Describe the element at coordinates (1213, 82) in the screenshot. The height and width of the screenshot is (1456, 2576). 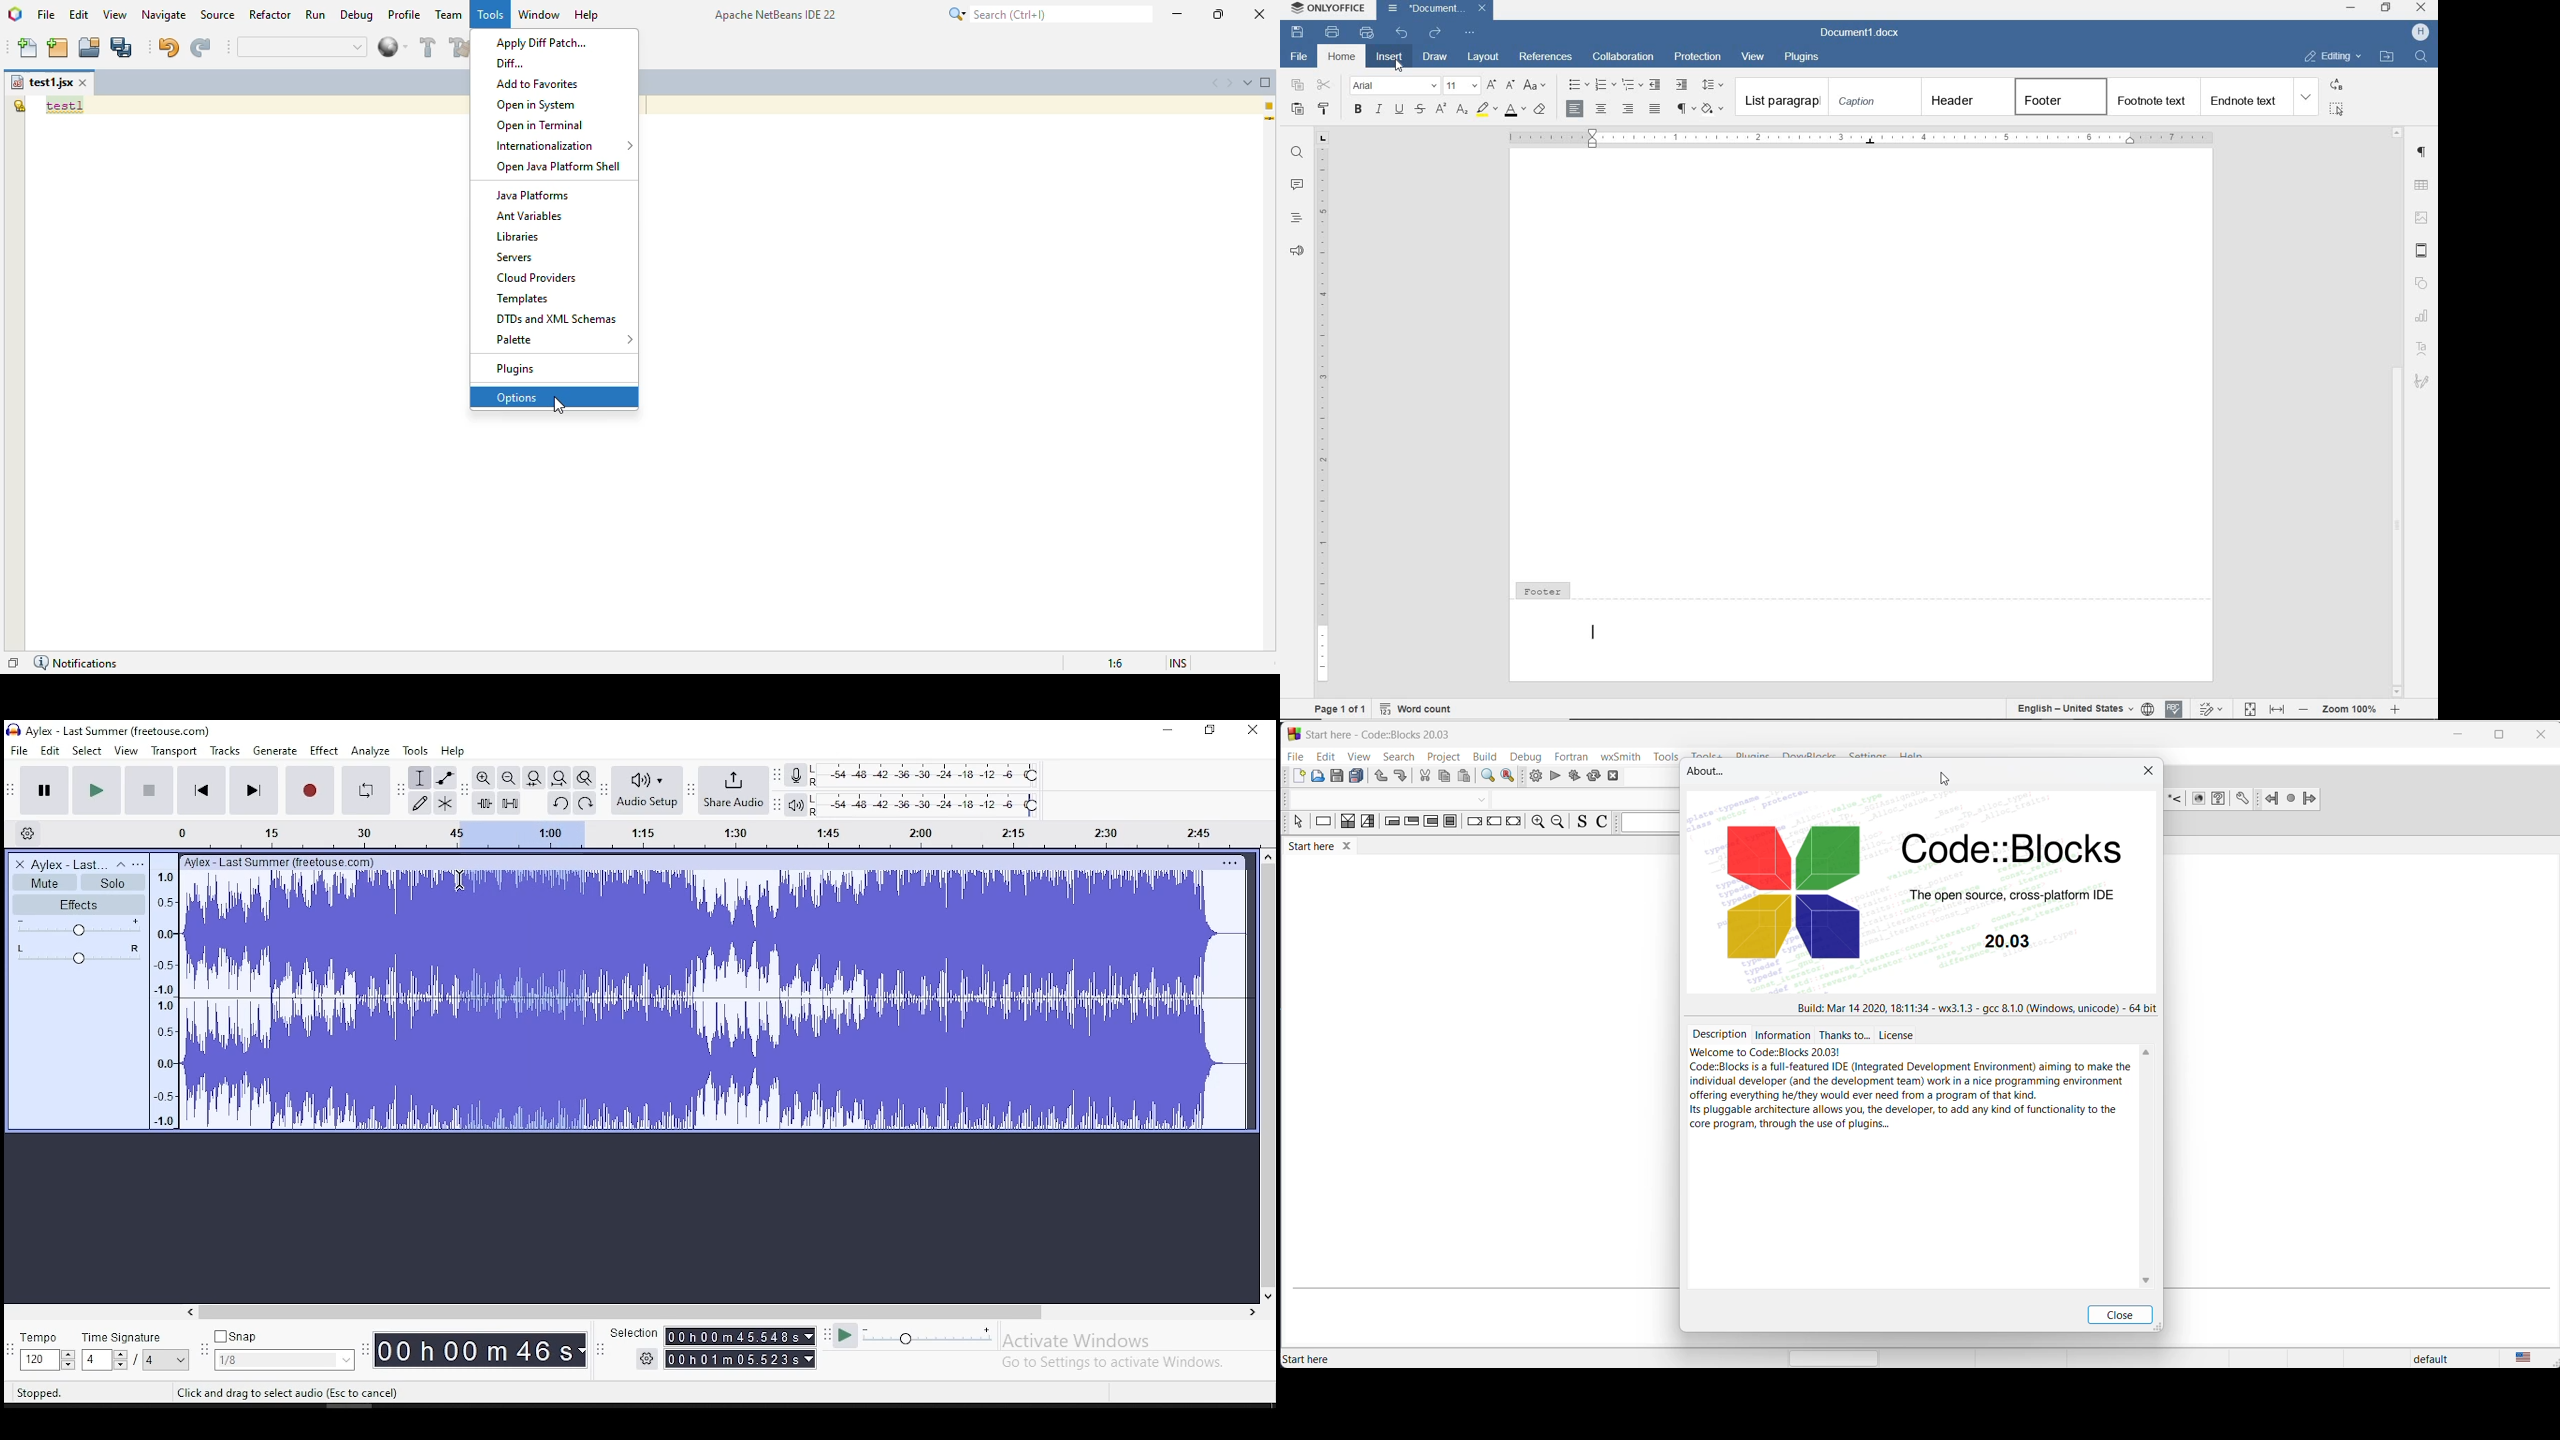
I see `scroll documents left` at that location.